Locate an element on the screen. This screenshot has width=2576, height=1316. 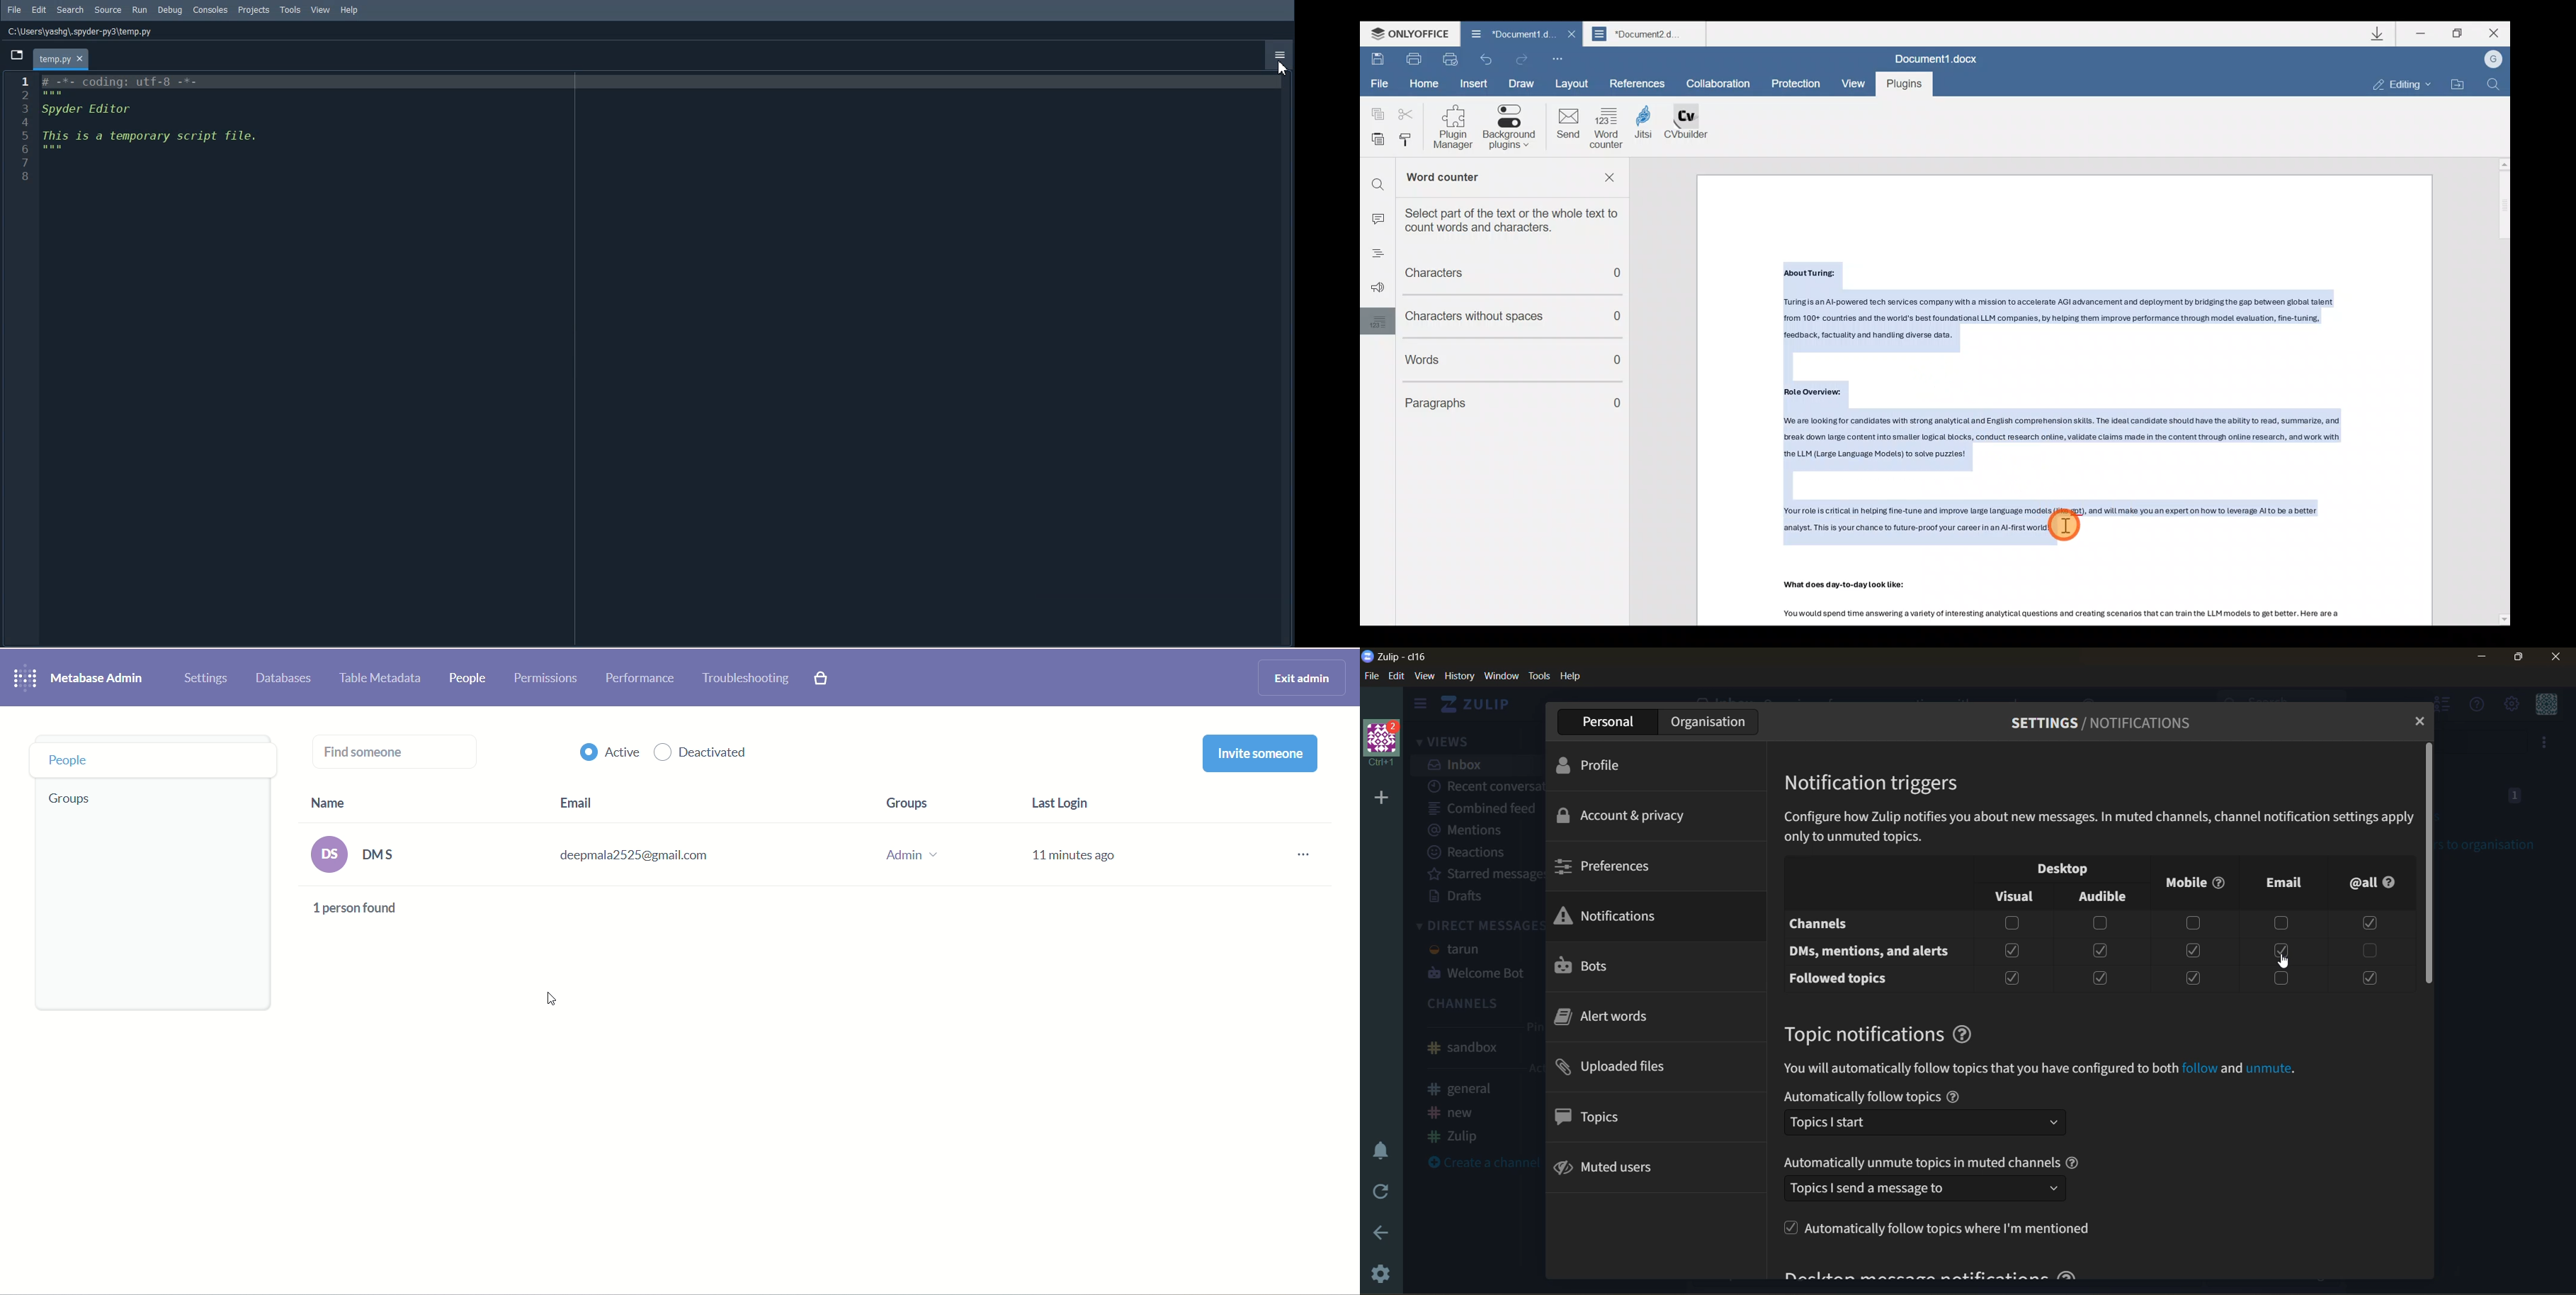
search is located at coordinates (1377, 180).